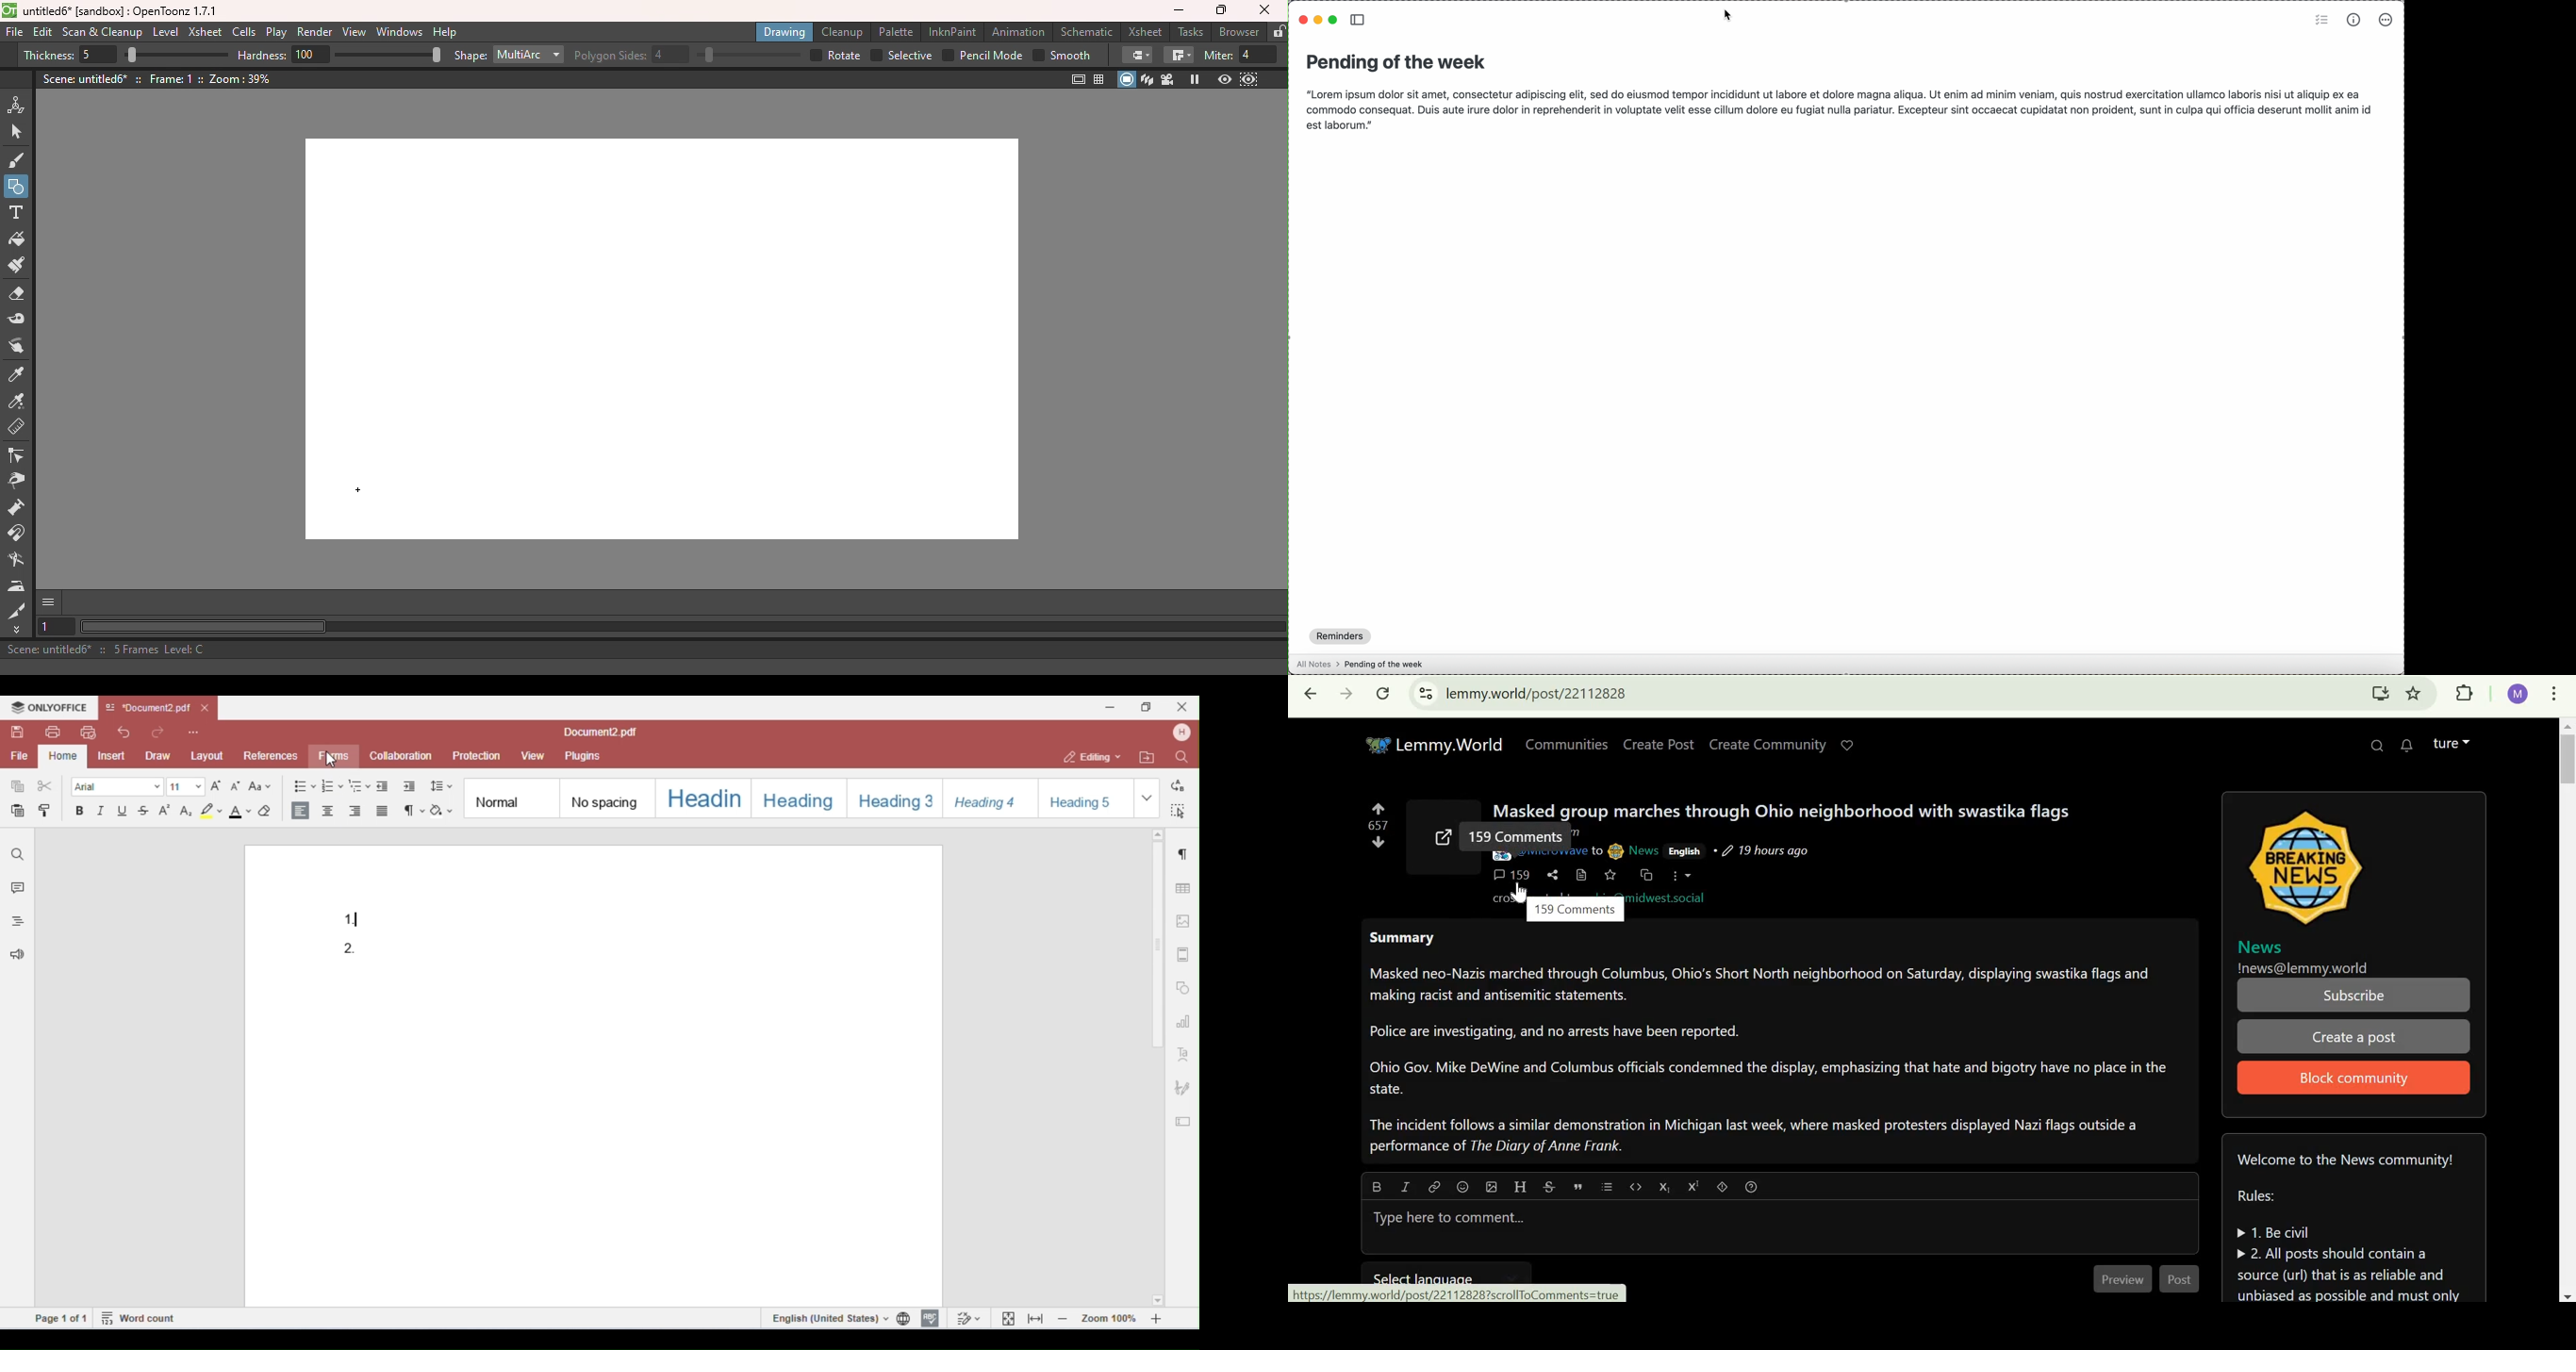 The height and width of the screenshot is (1372, 2576). I want to click on picture, so click(1615, 851).